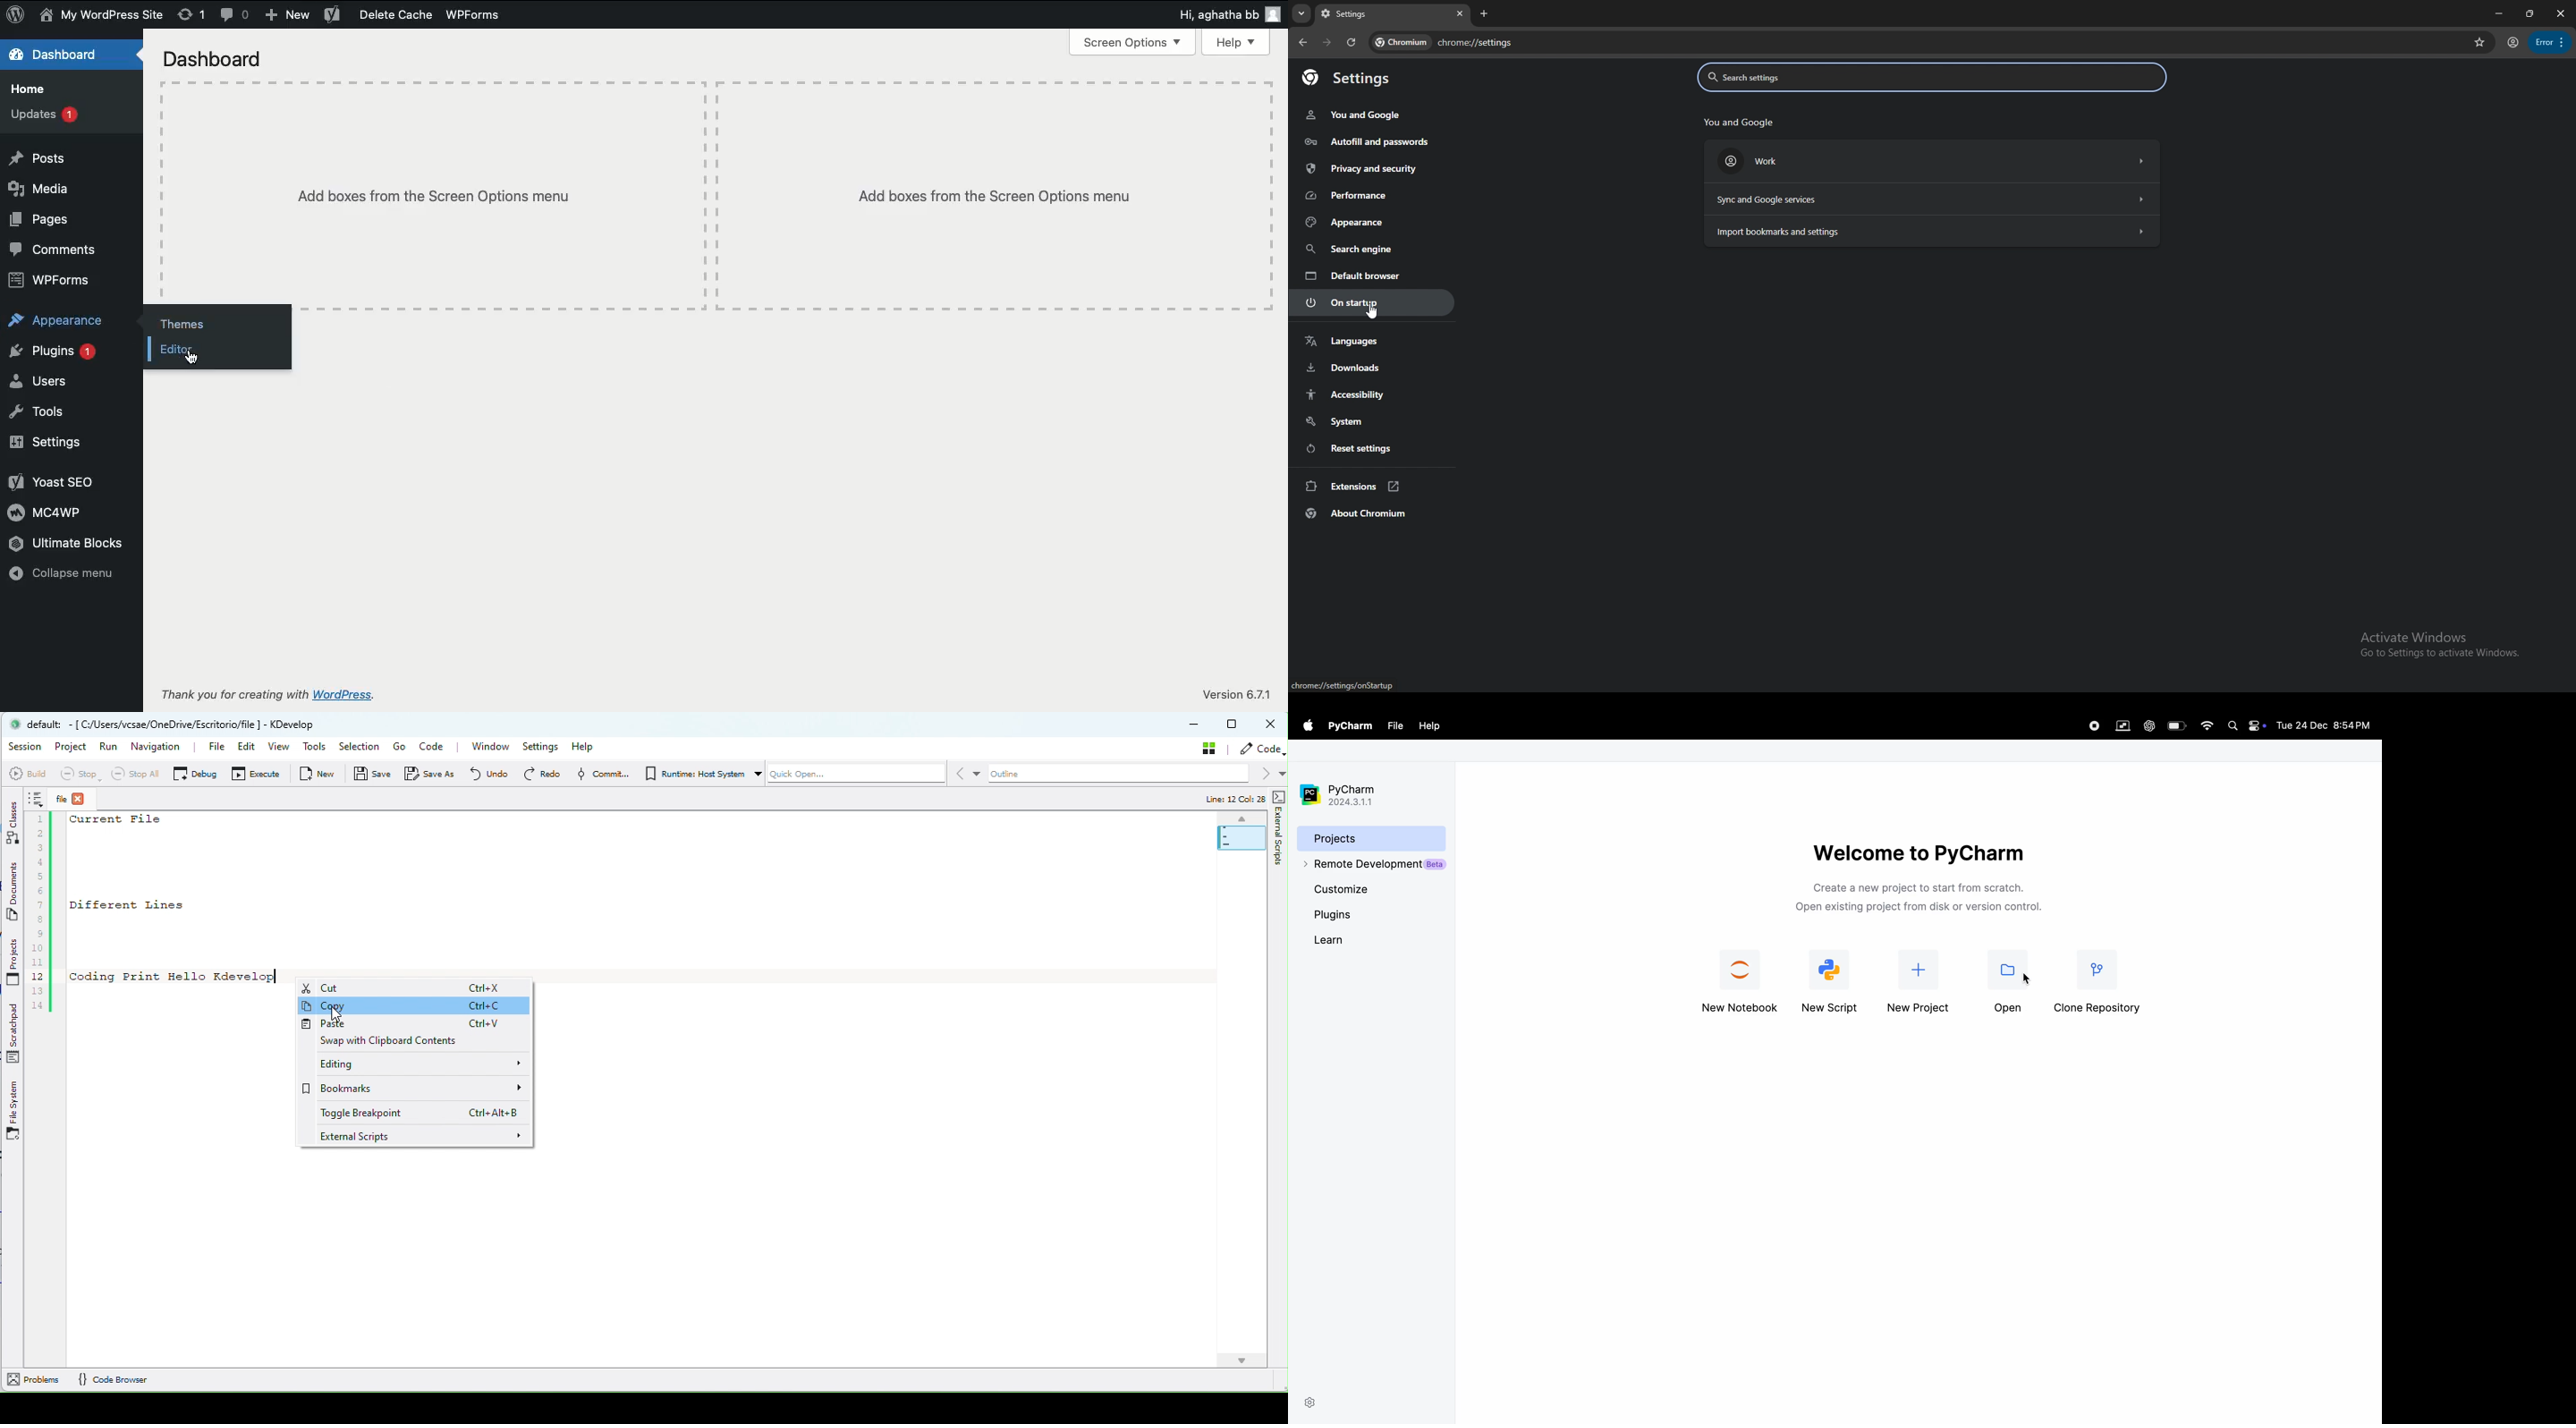  I want to click on Code, so click(436, 748).